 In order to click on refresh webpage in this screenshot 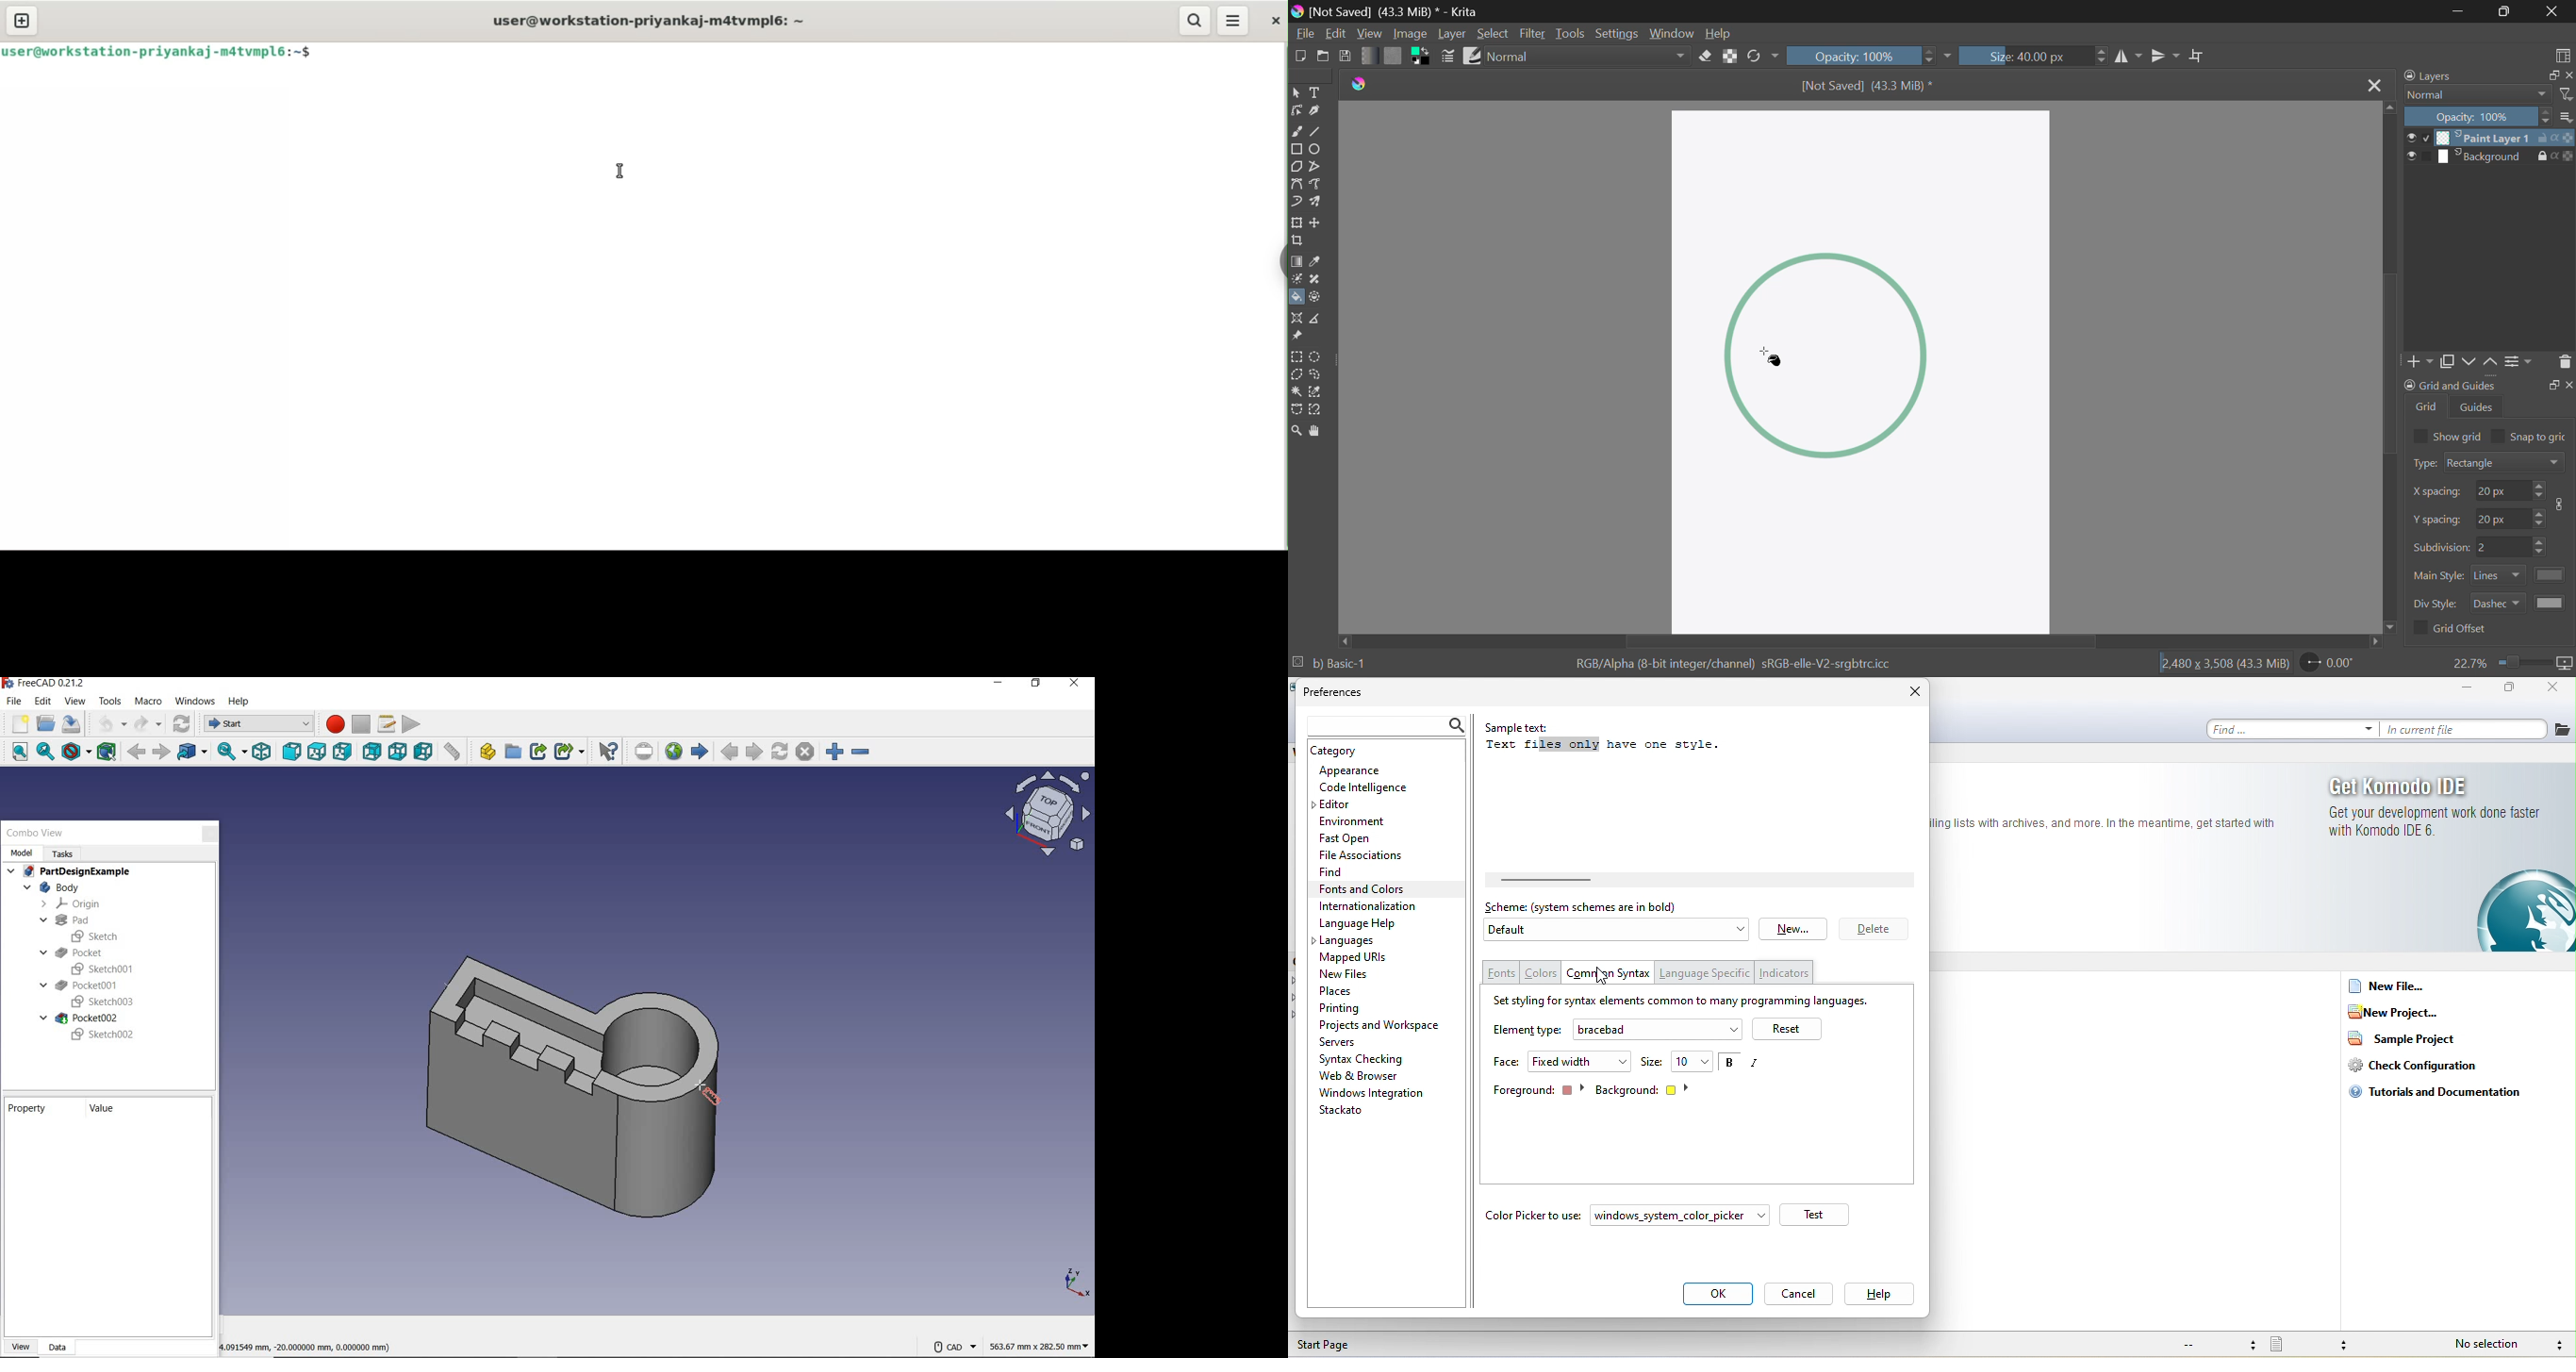, I will do `click(779, 751)`.